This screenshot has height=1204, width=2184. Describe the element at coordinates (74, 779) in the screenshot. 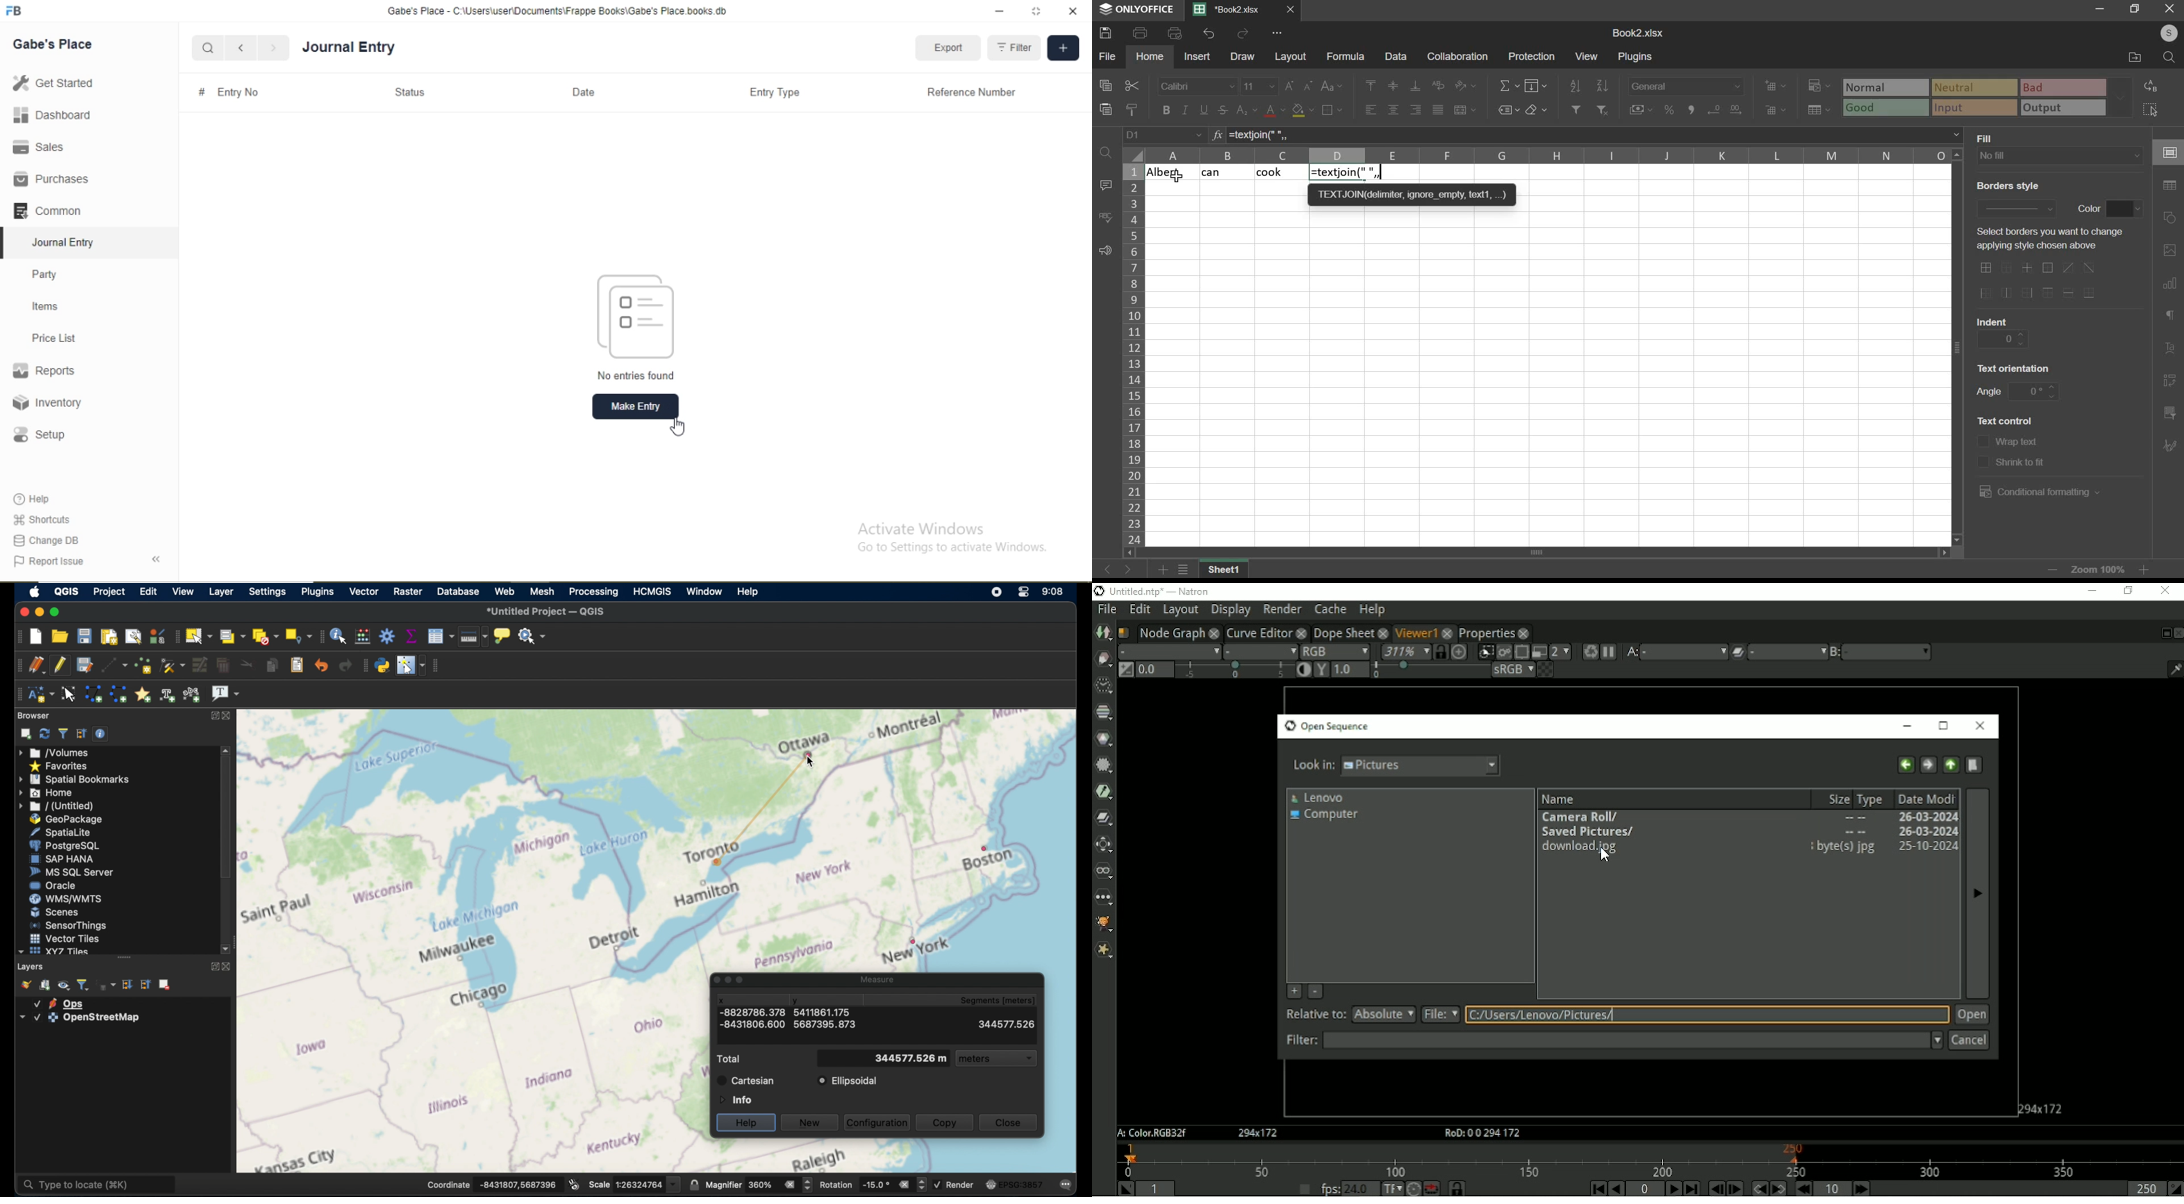

I see `spatial bookmarks` at that location.